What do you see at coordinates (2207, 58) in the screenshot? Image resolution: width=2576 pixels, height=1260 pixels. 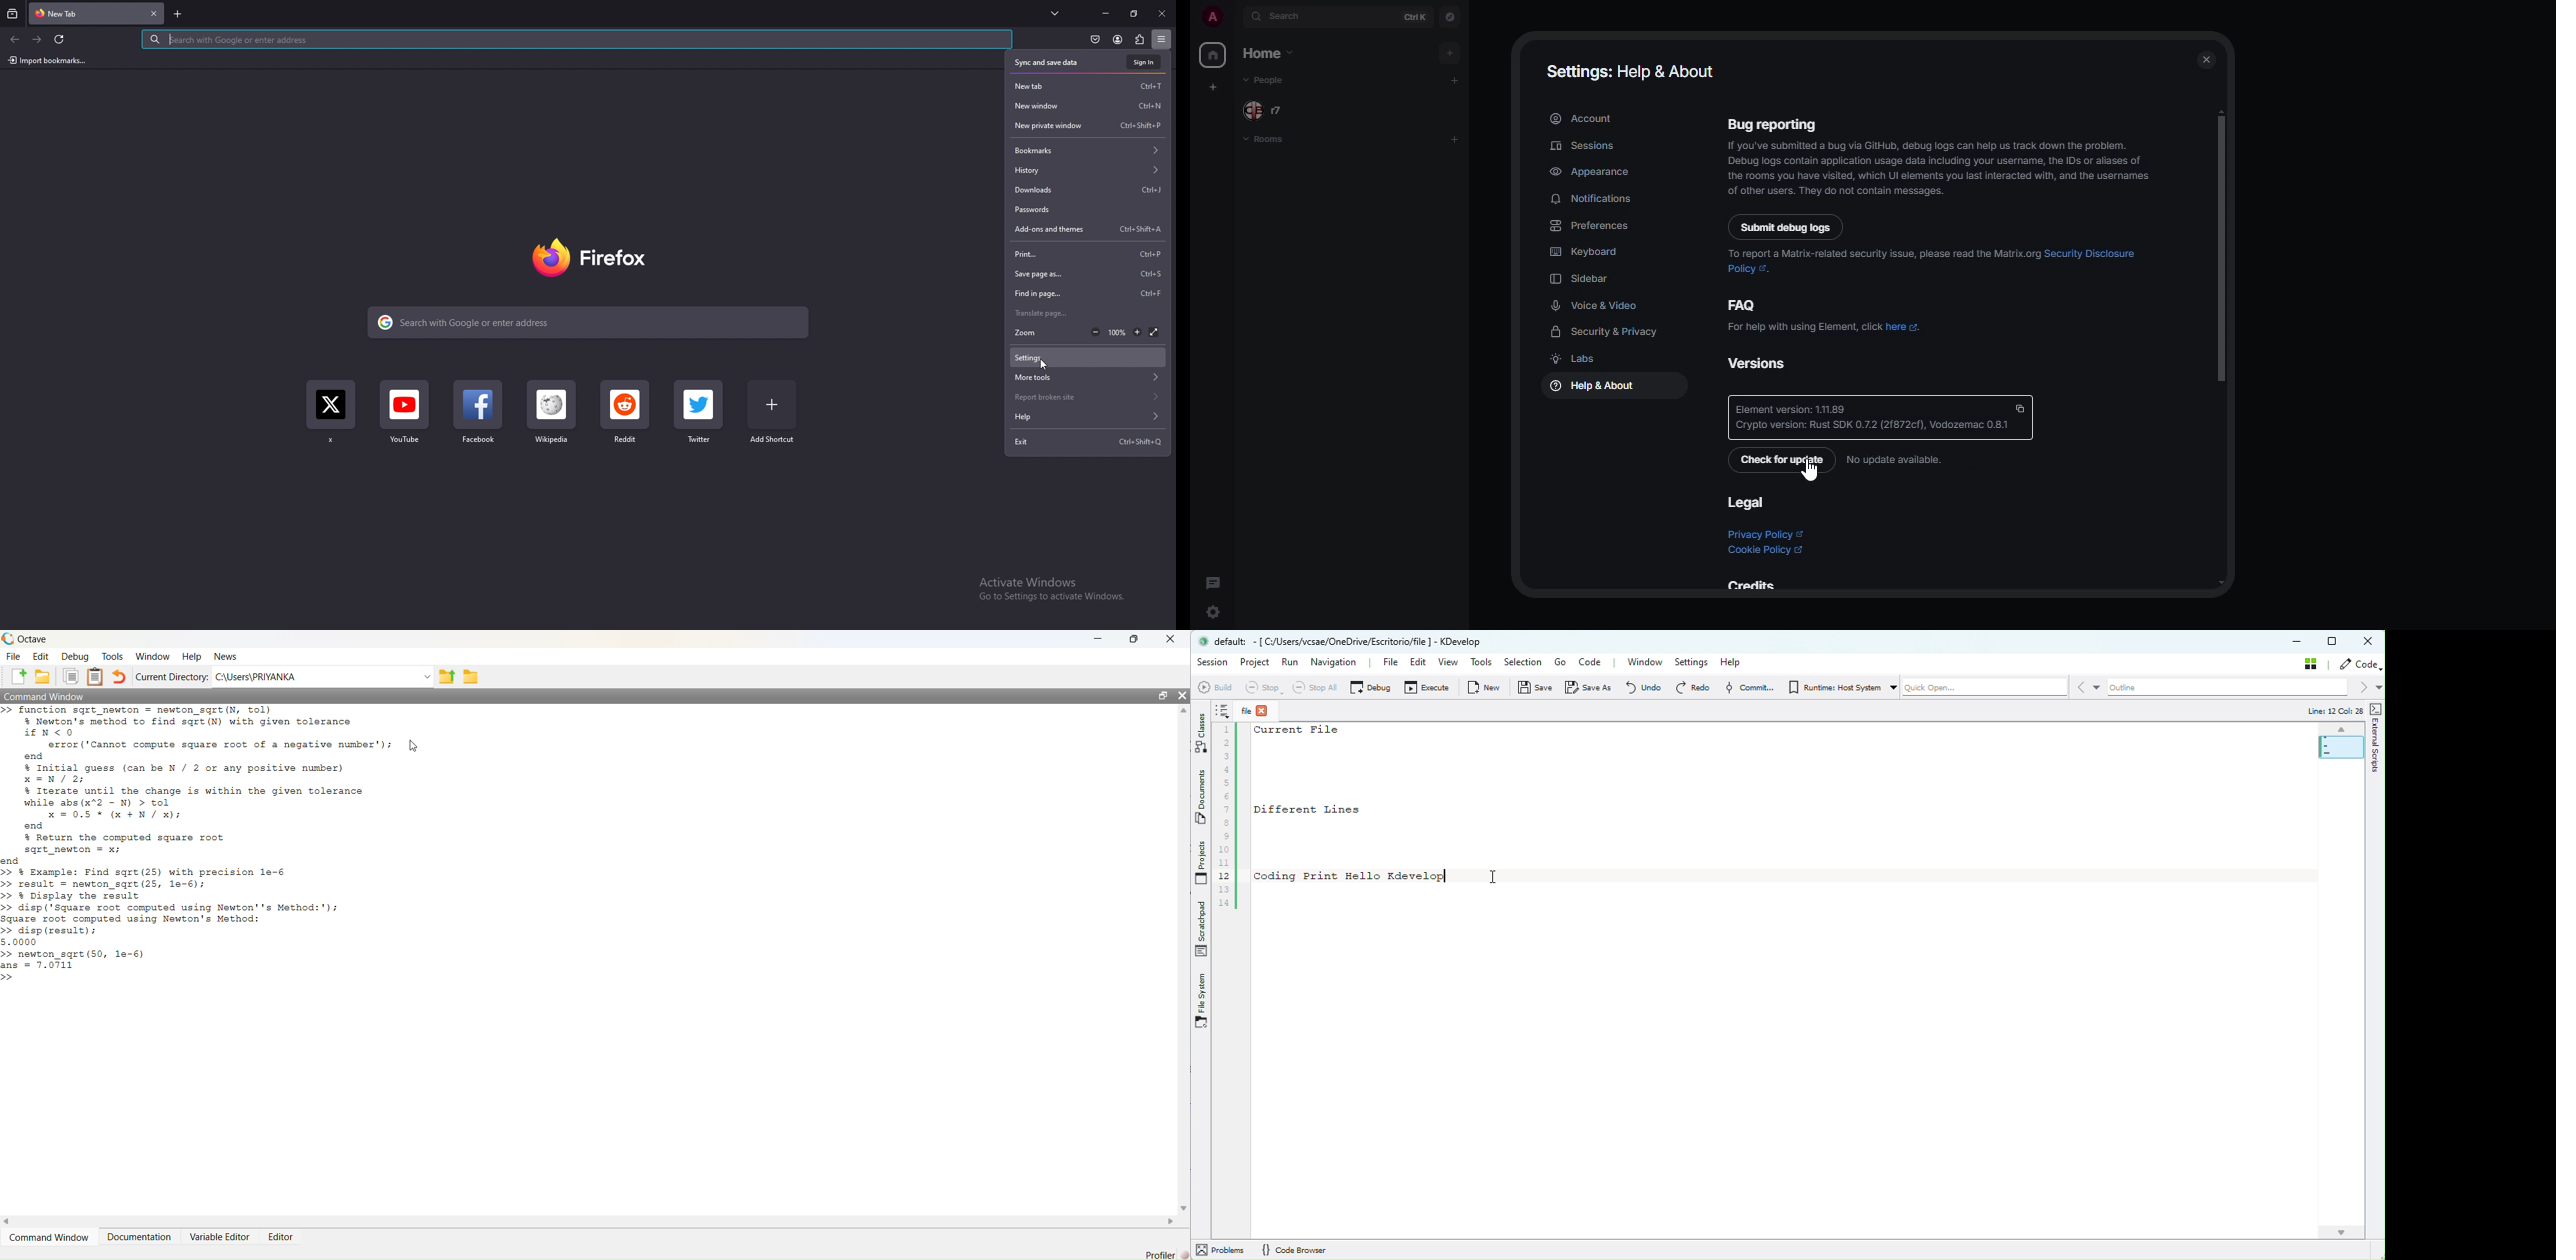 I see `close` at bounding box center [2207, 58].